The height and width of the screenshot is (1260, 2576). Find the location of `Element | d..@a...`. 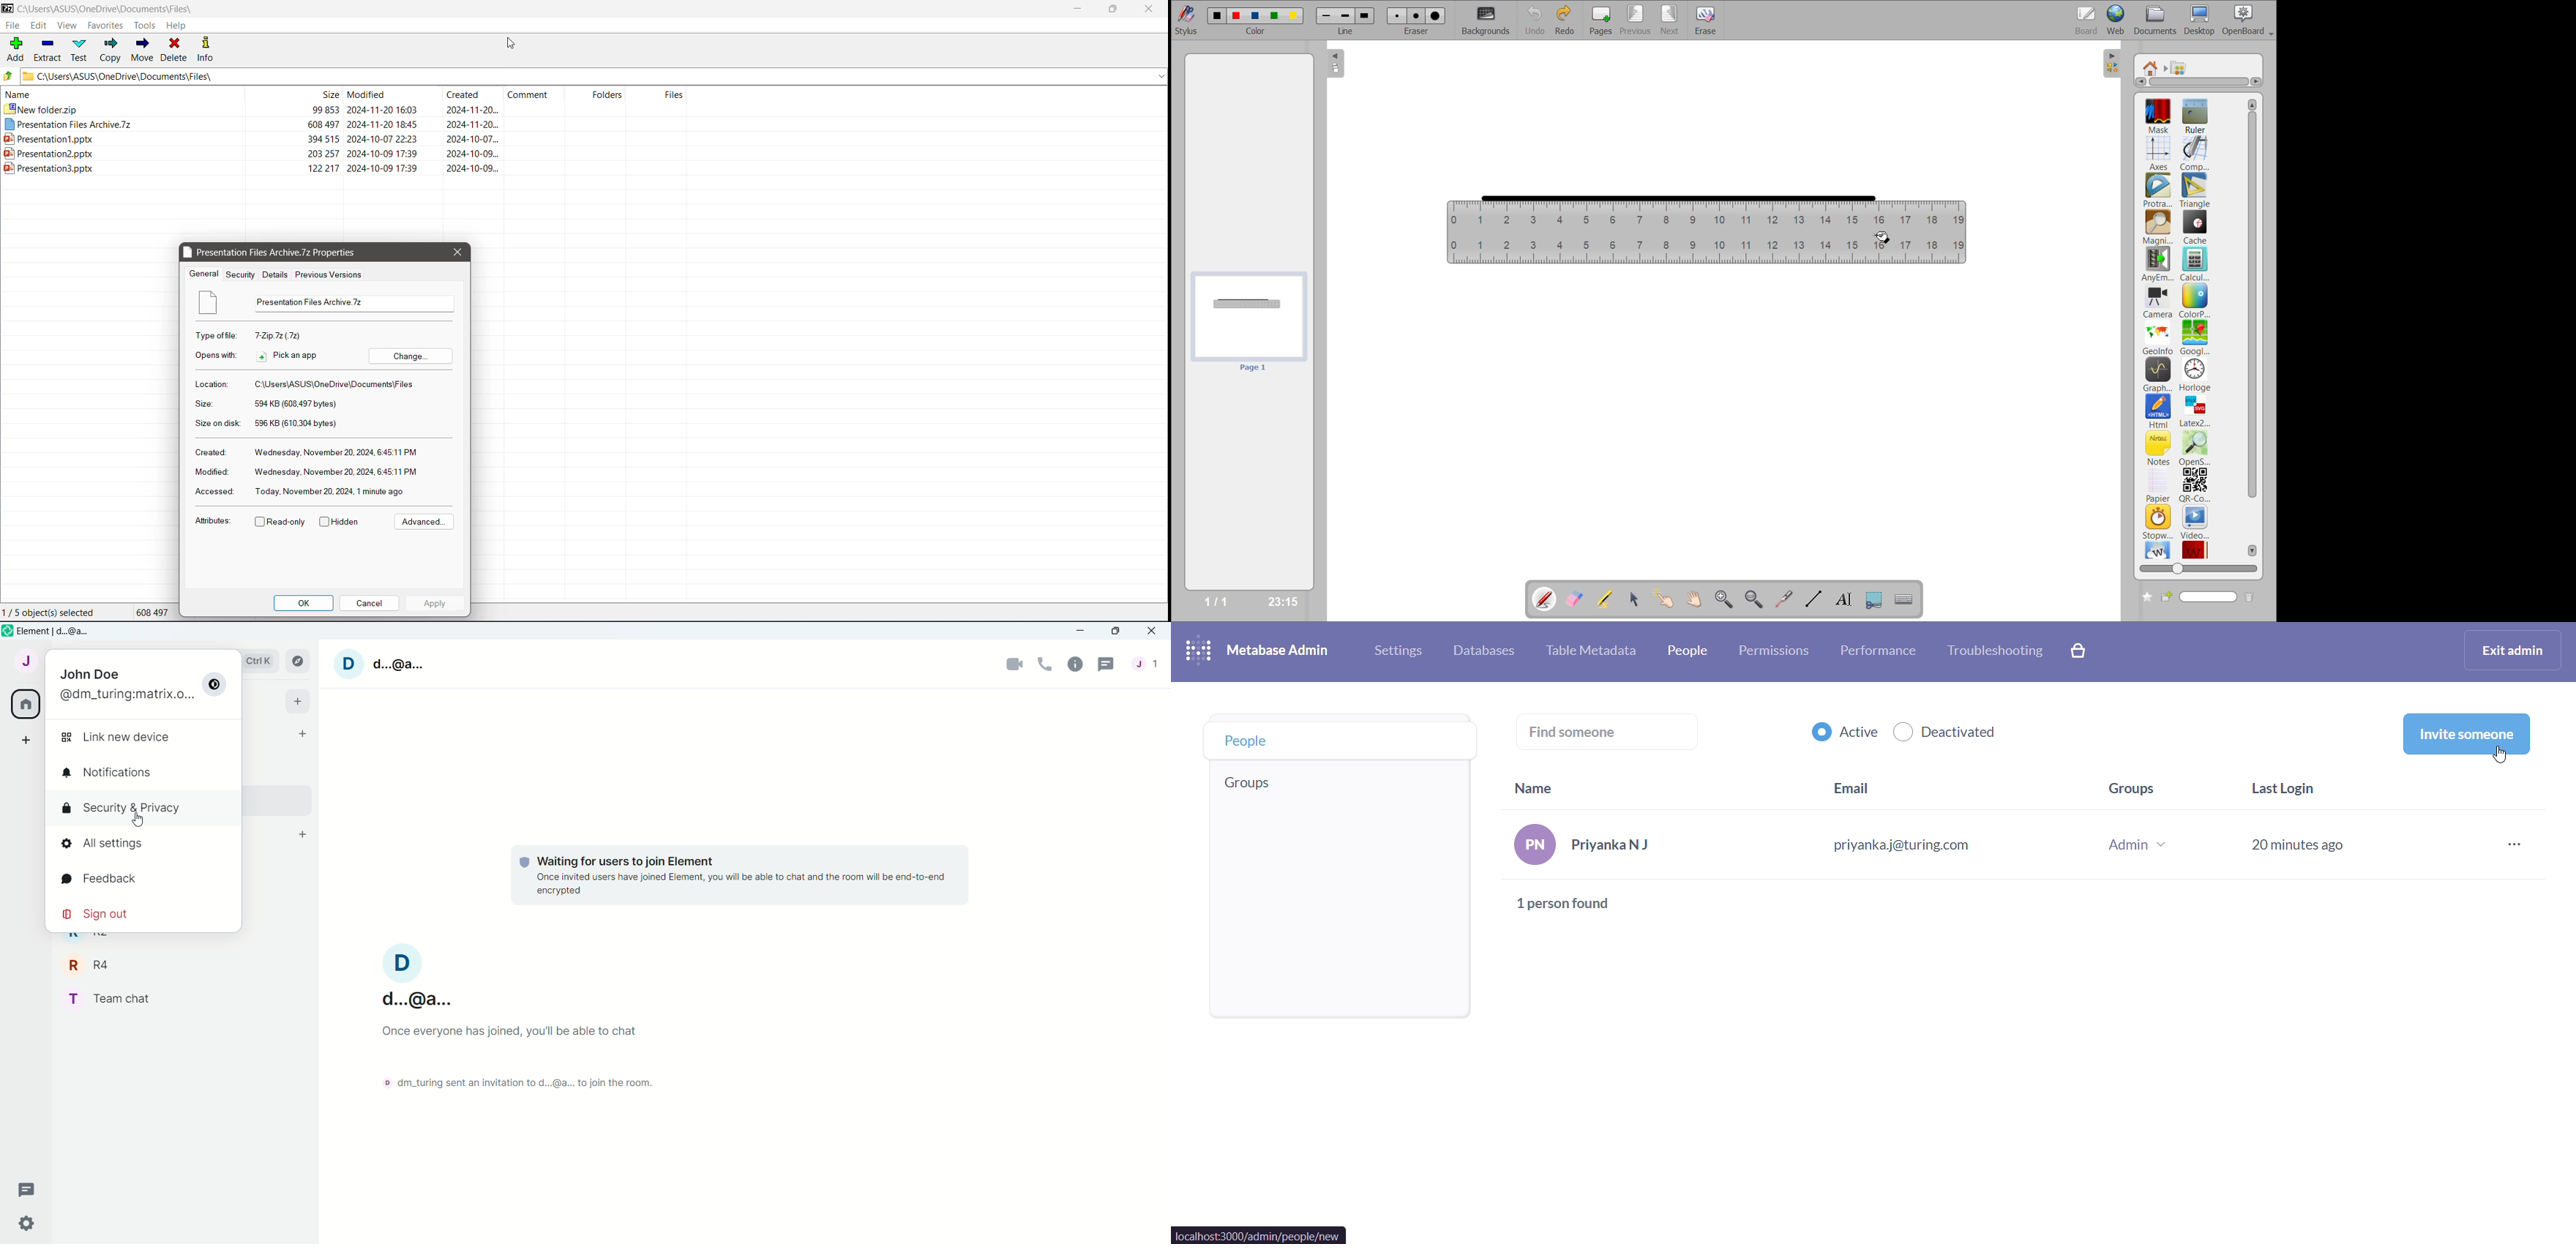

Element | d..@a... is located at coordinates (57, 632).